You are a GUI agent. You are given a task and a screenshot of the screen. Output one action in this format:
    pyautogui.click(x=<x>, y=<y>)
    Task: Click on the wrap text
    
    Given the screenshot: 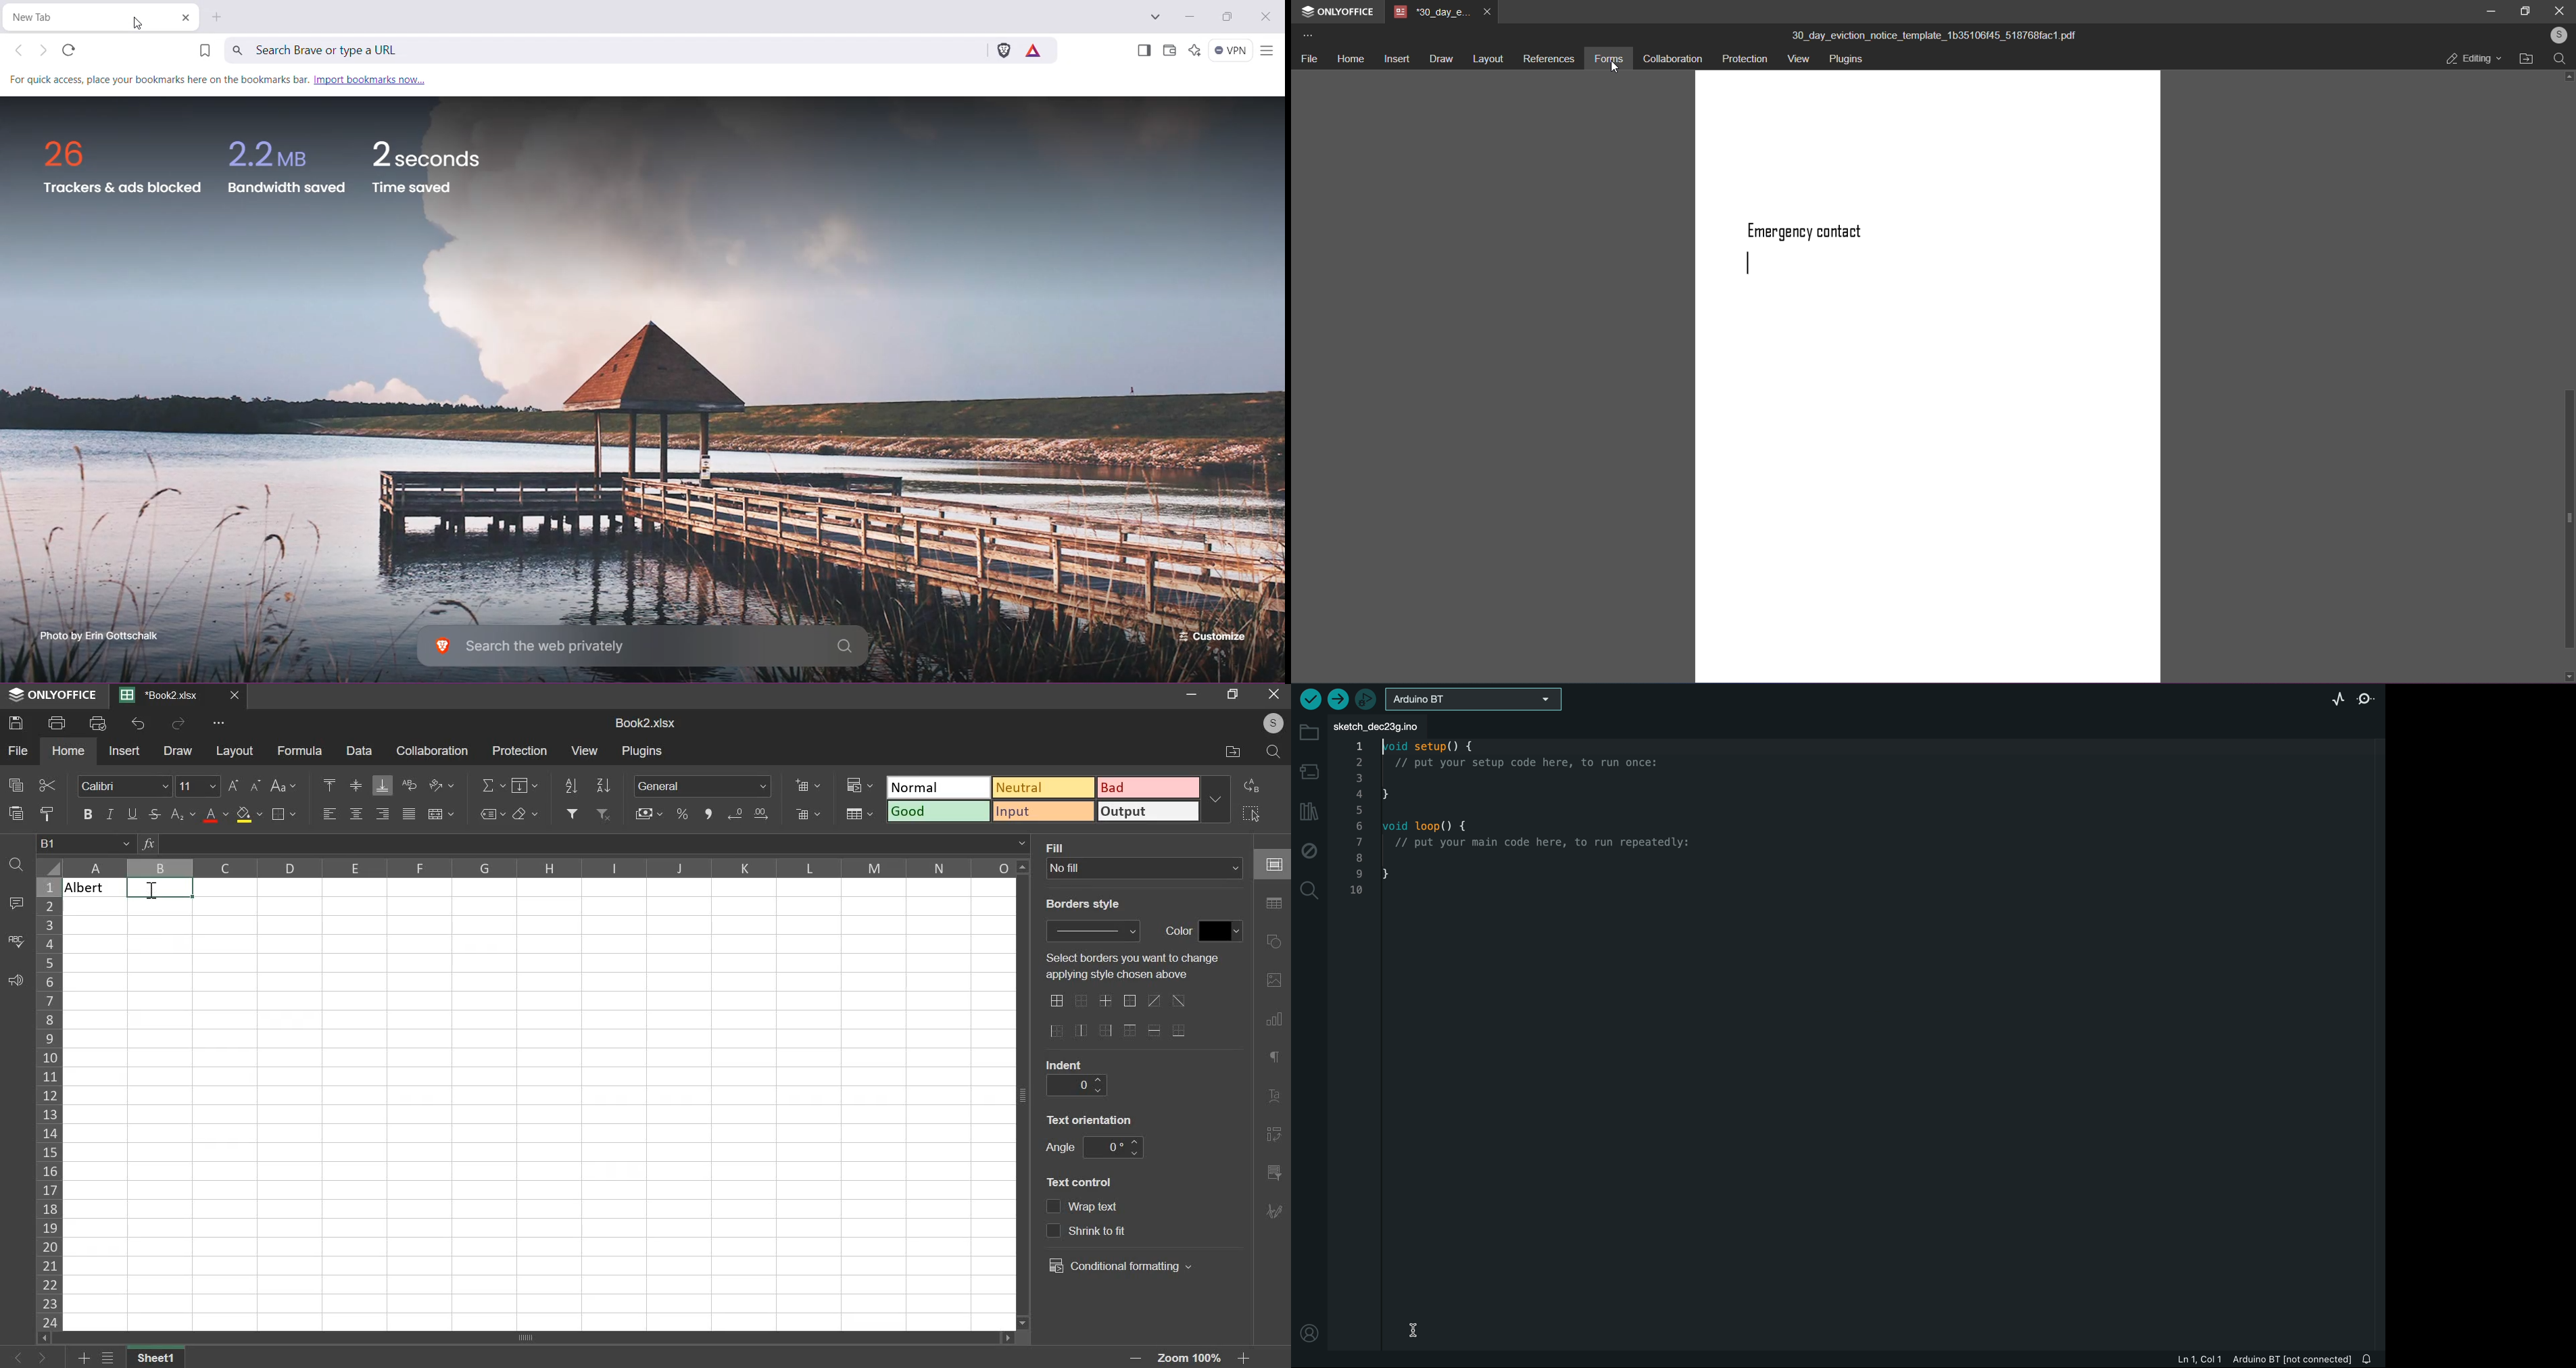 What is the action you would take?
    pyautogui.click(x=1084, y=1207)
    